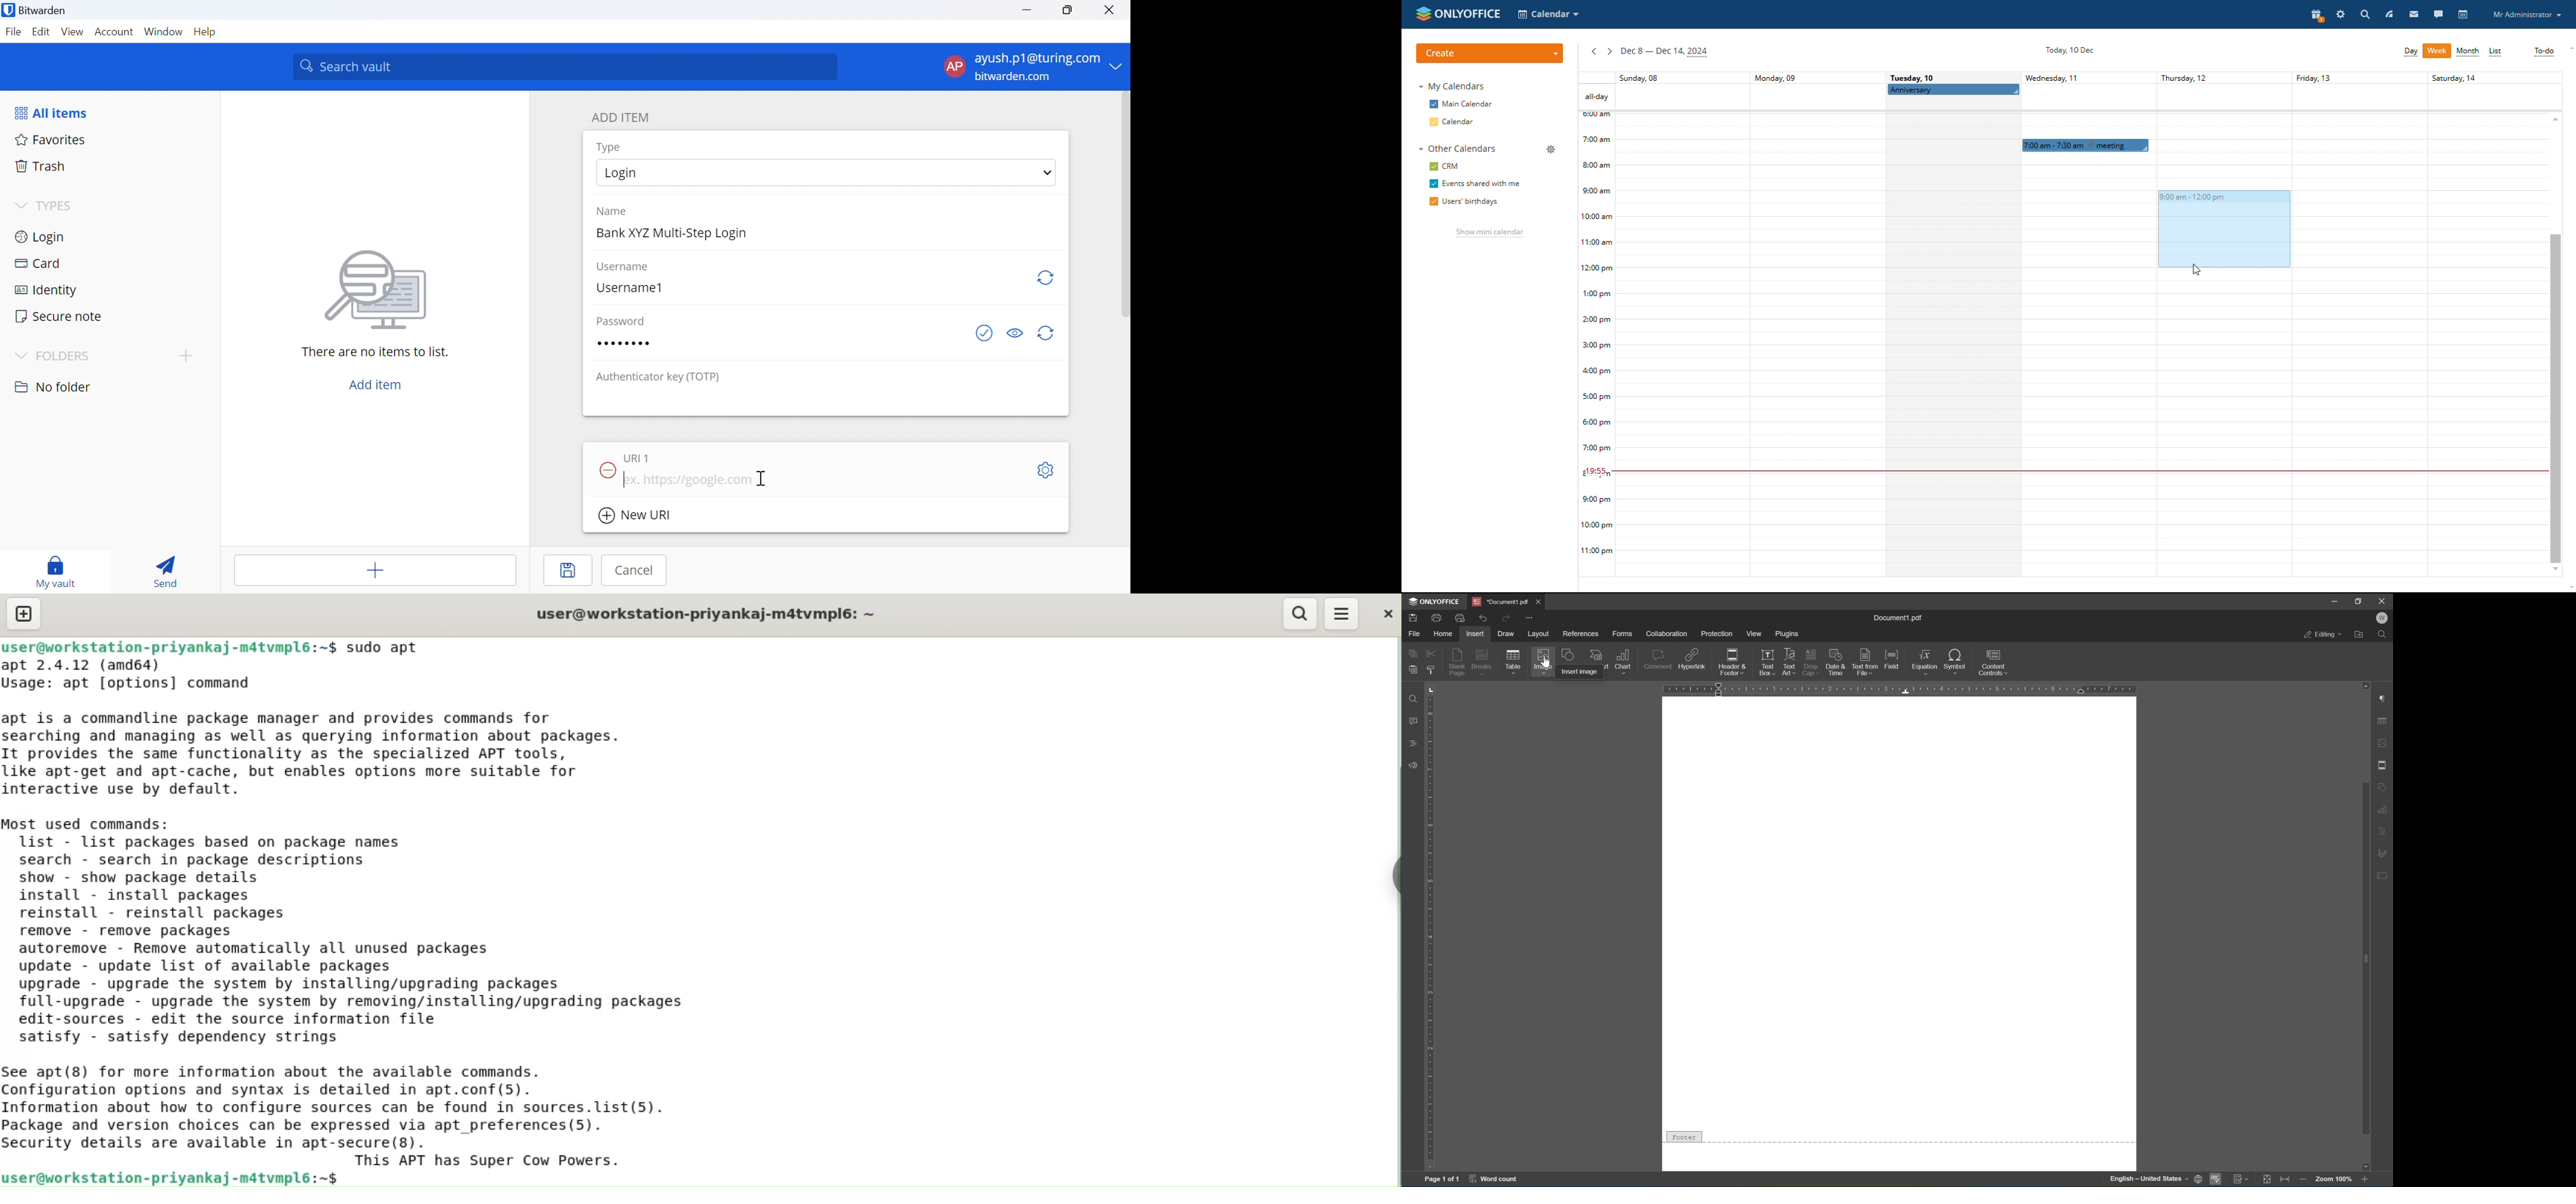 The height and width of the screenshot is (1204, 2576). What do you see at coordinates (2361, 635) in the screenshot?
I see `open file location` at bounding box center [2361, 635].